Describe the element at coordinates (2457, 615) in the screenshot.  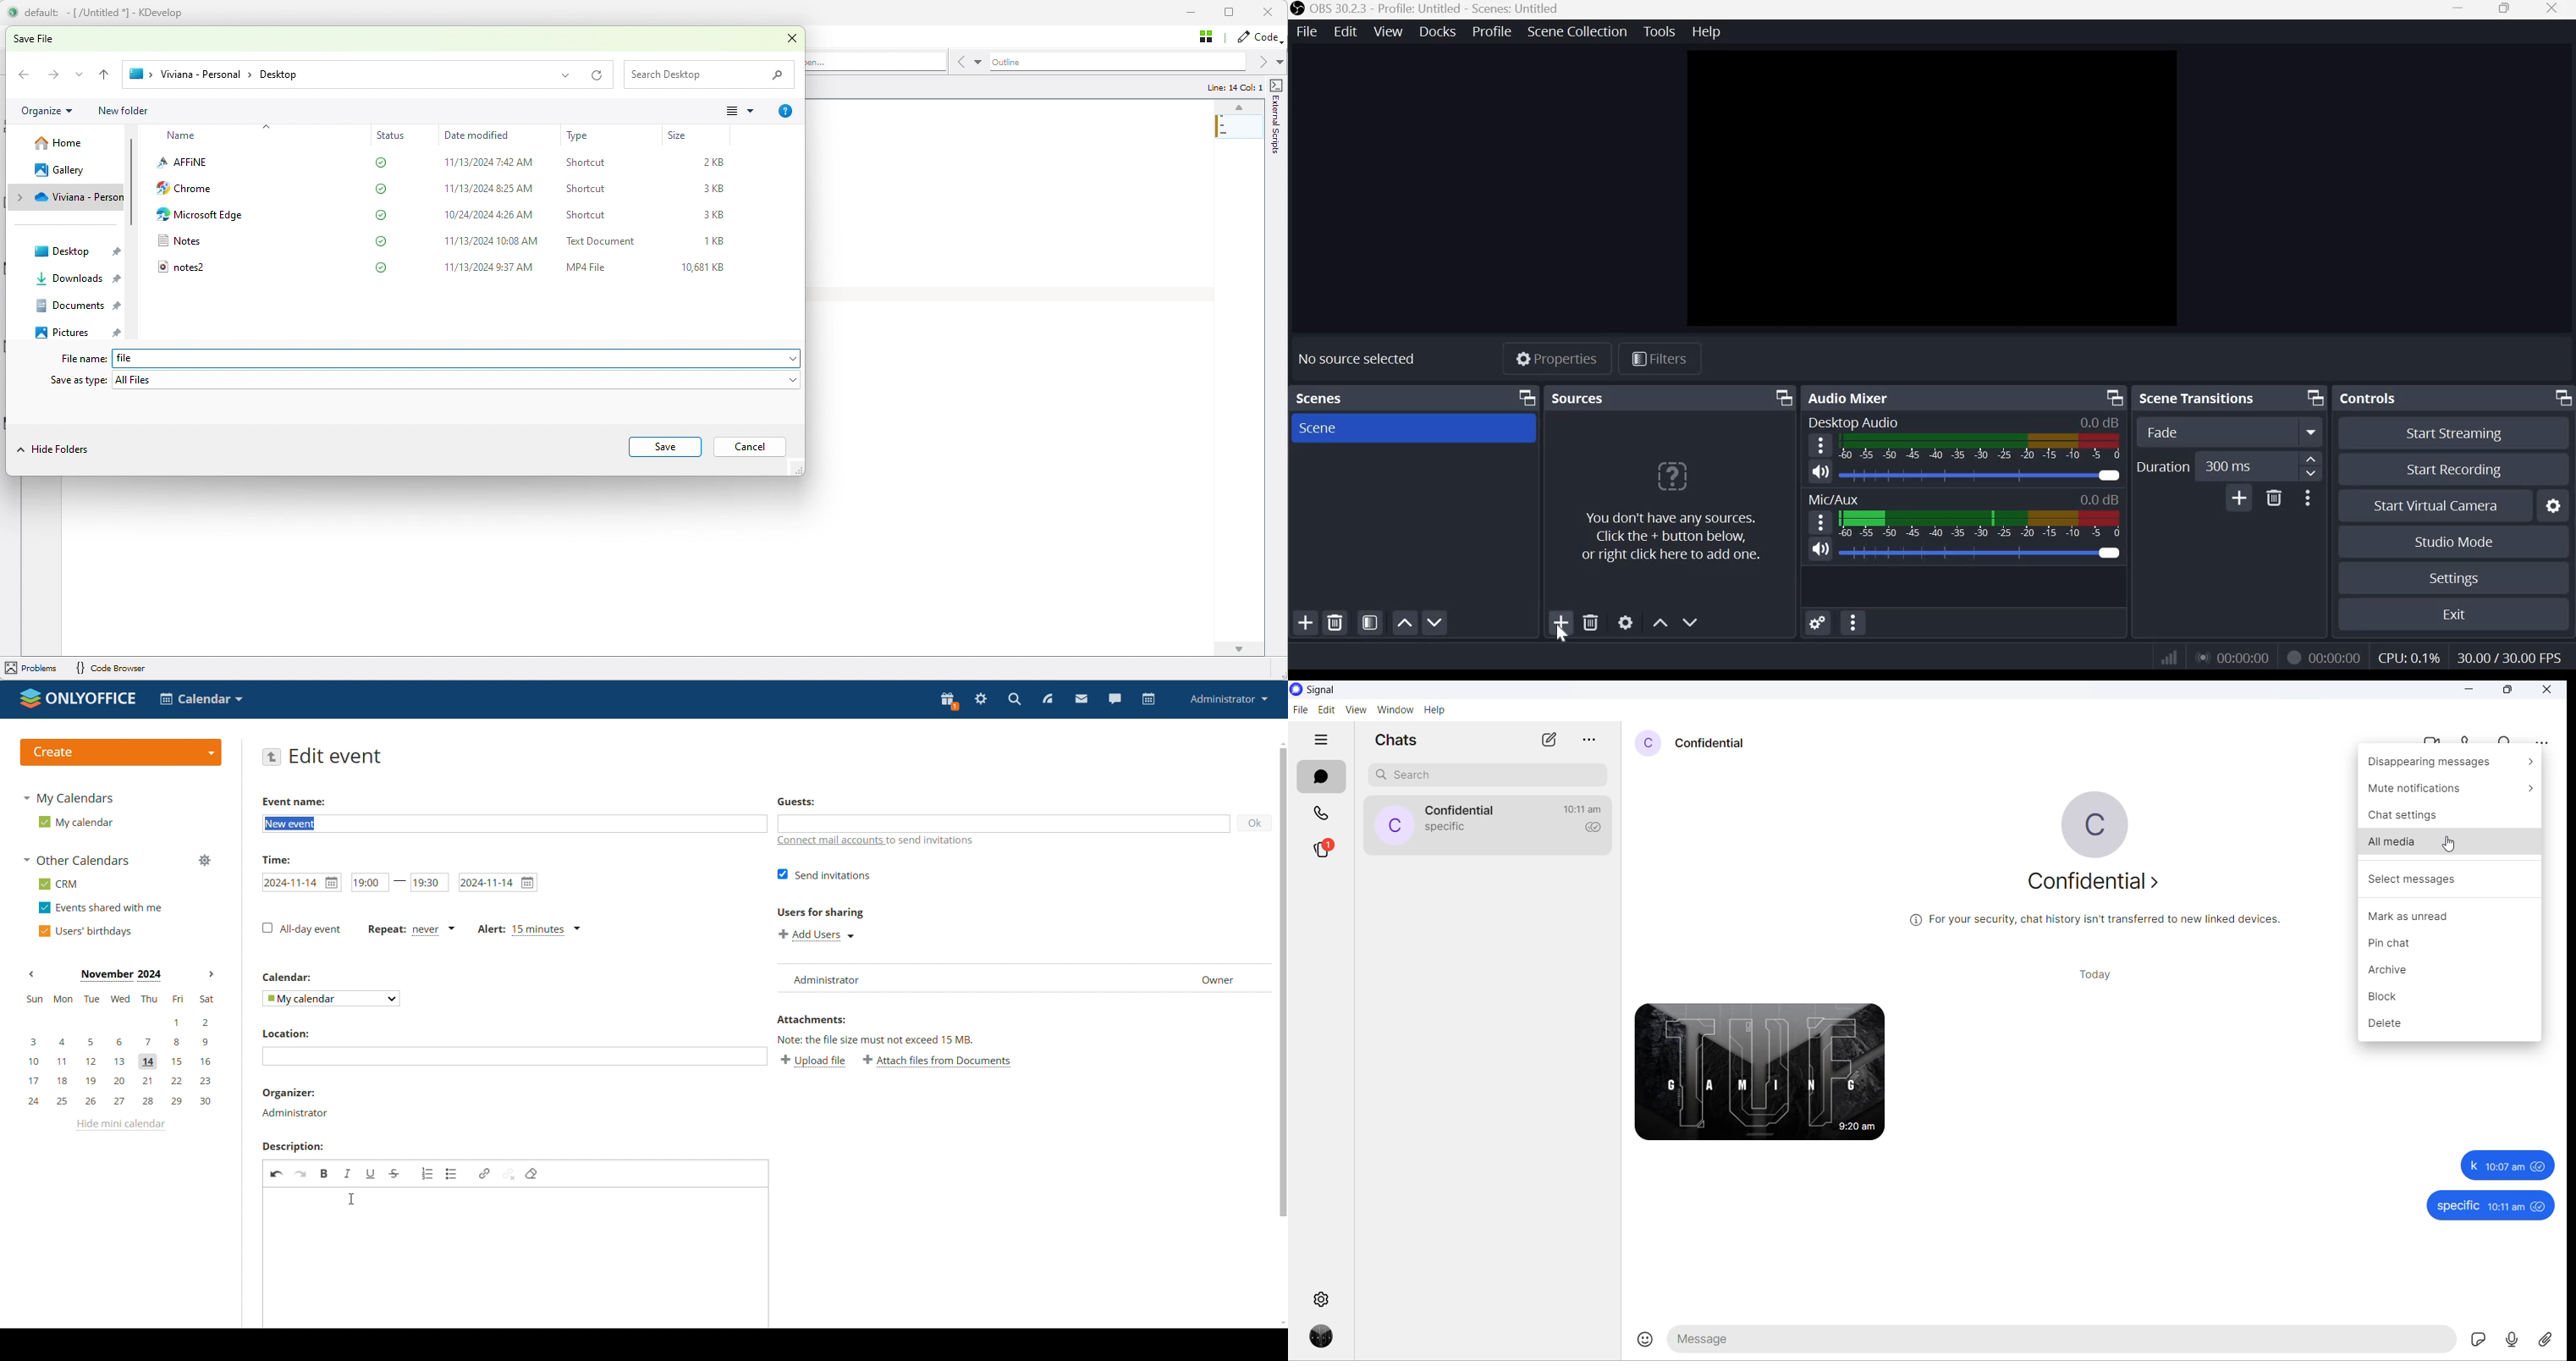
I see `Exit` at that location.